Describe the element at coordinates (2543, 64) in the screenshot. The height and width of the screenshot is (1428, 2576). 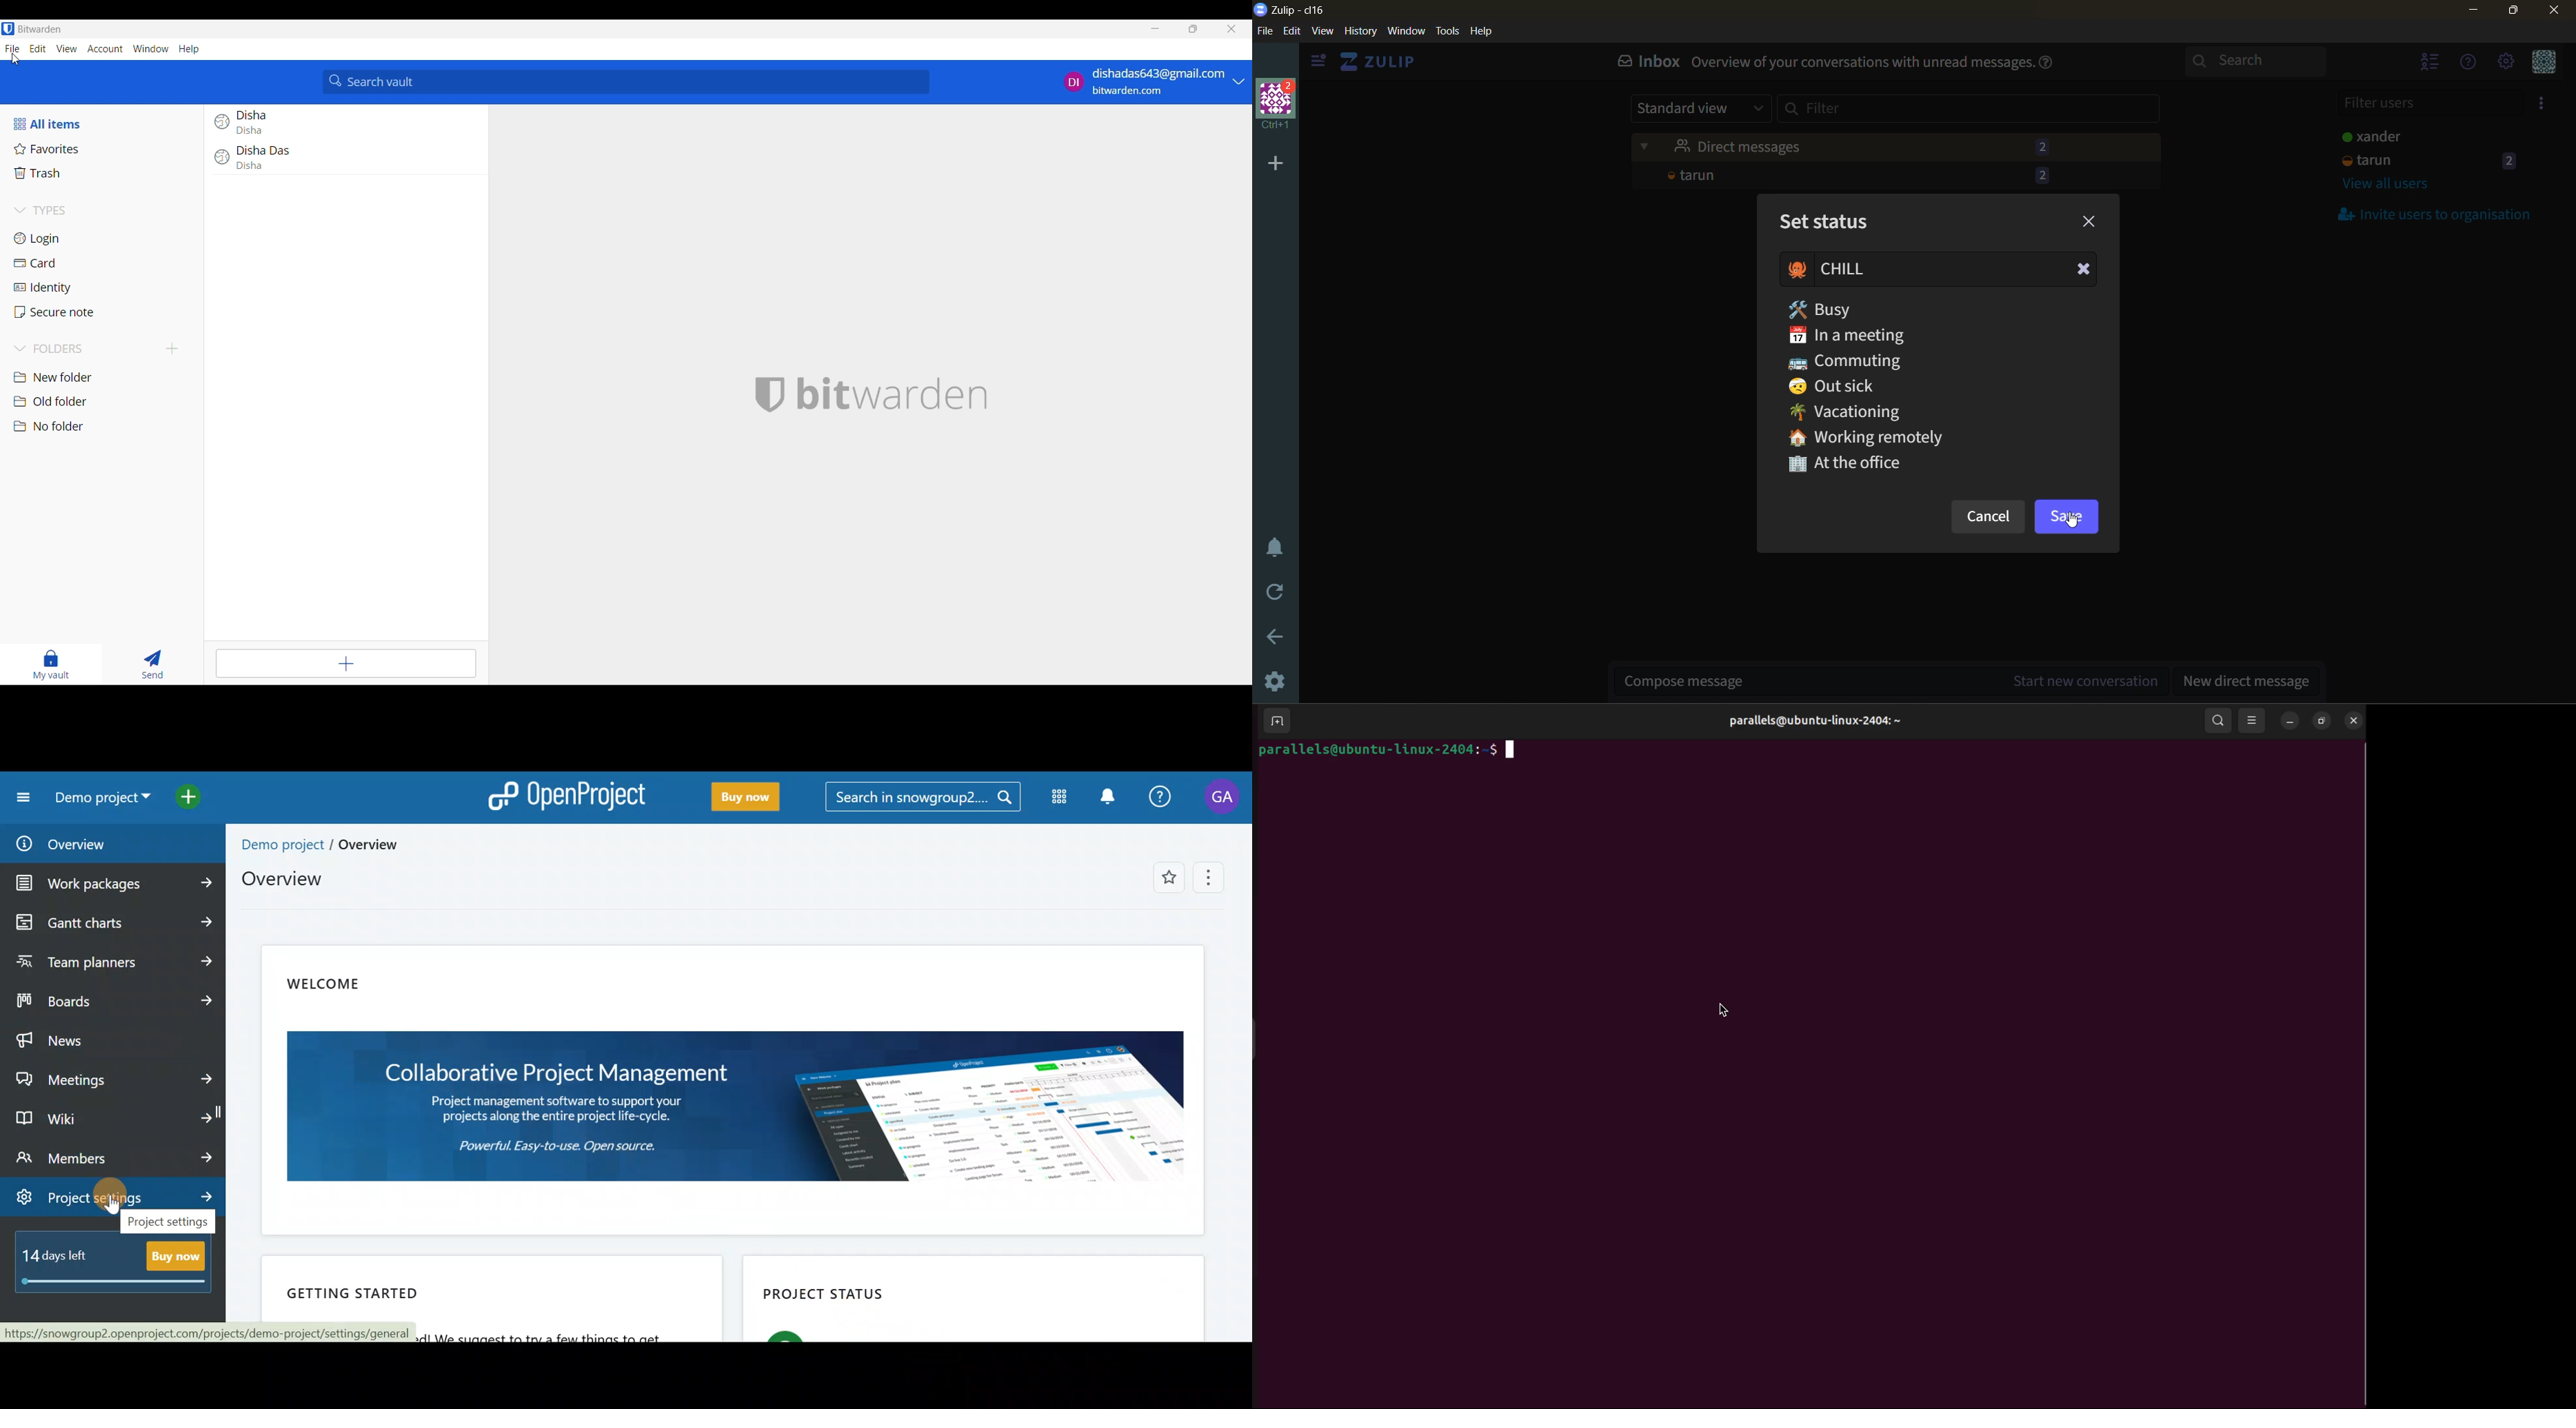
I see `personal menu` at that location.